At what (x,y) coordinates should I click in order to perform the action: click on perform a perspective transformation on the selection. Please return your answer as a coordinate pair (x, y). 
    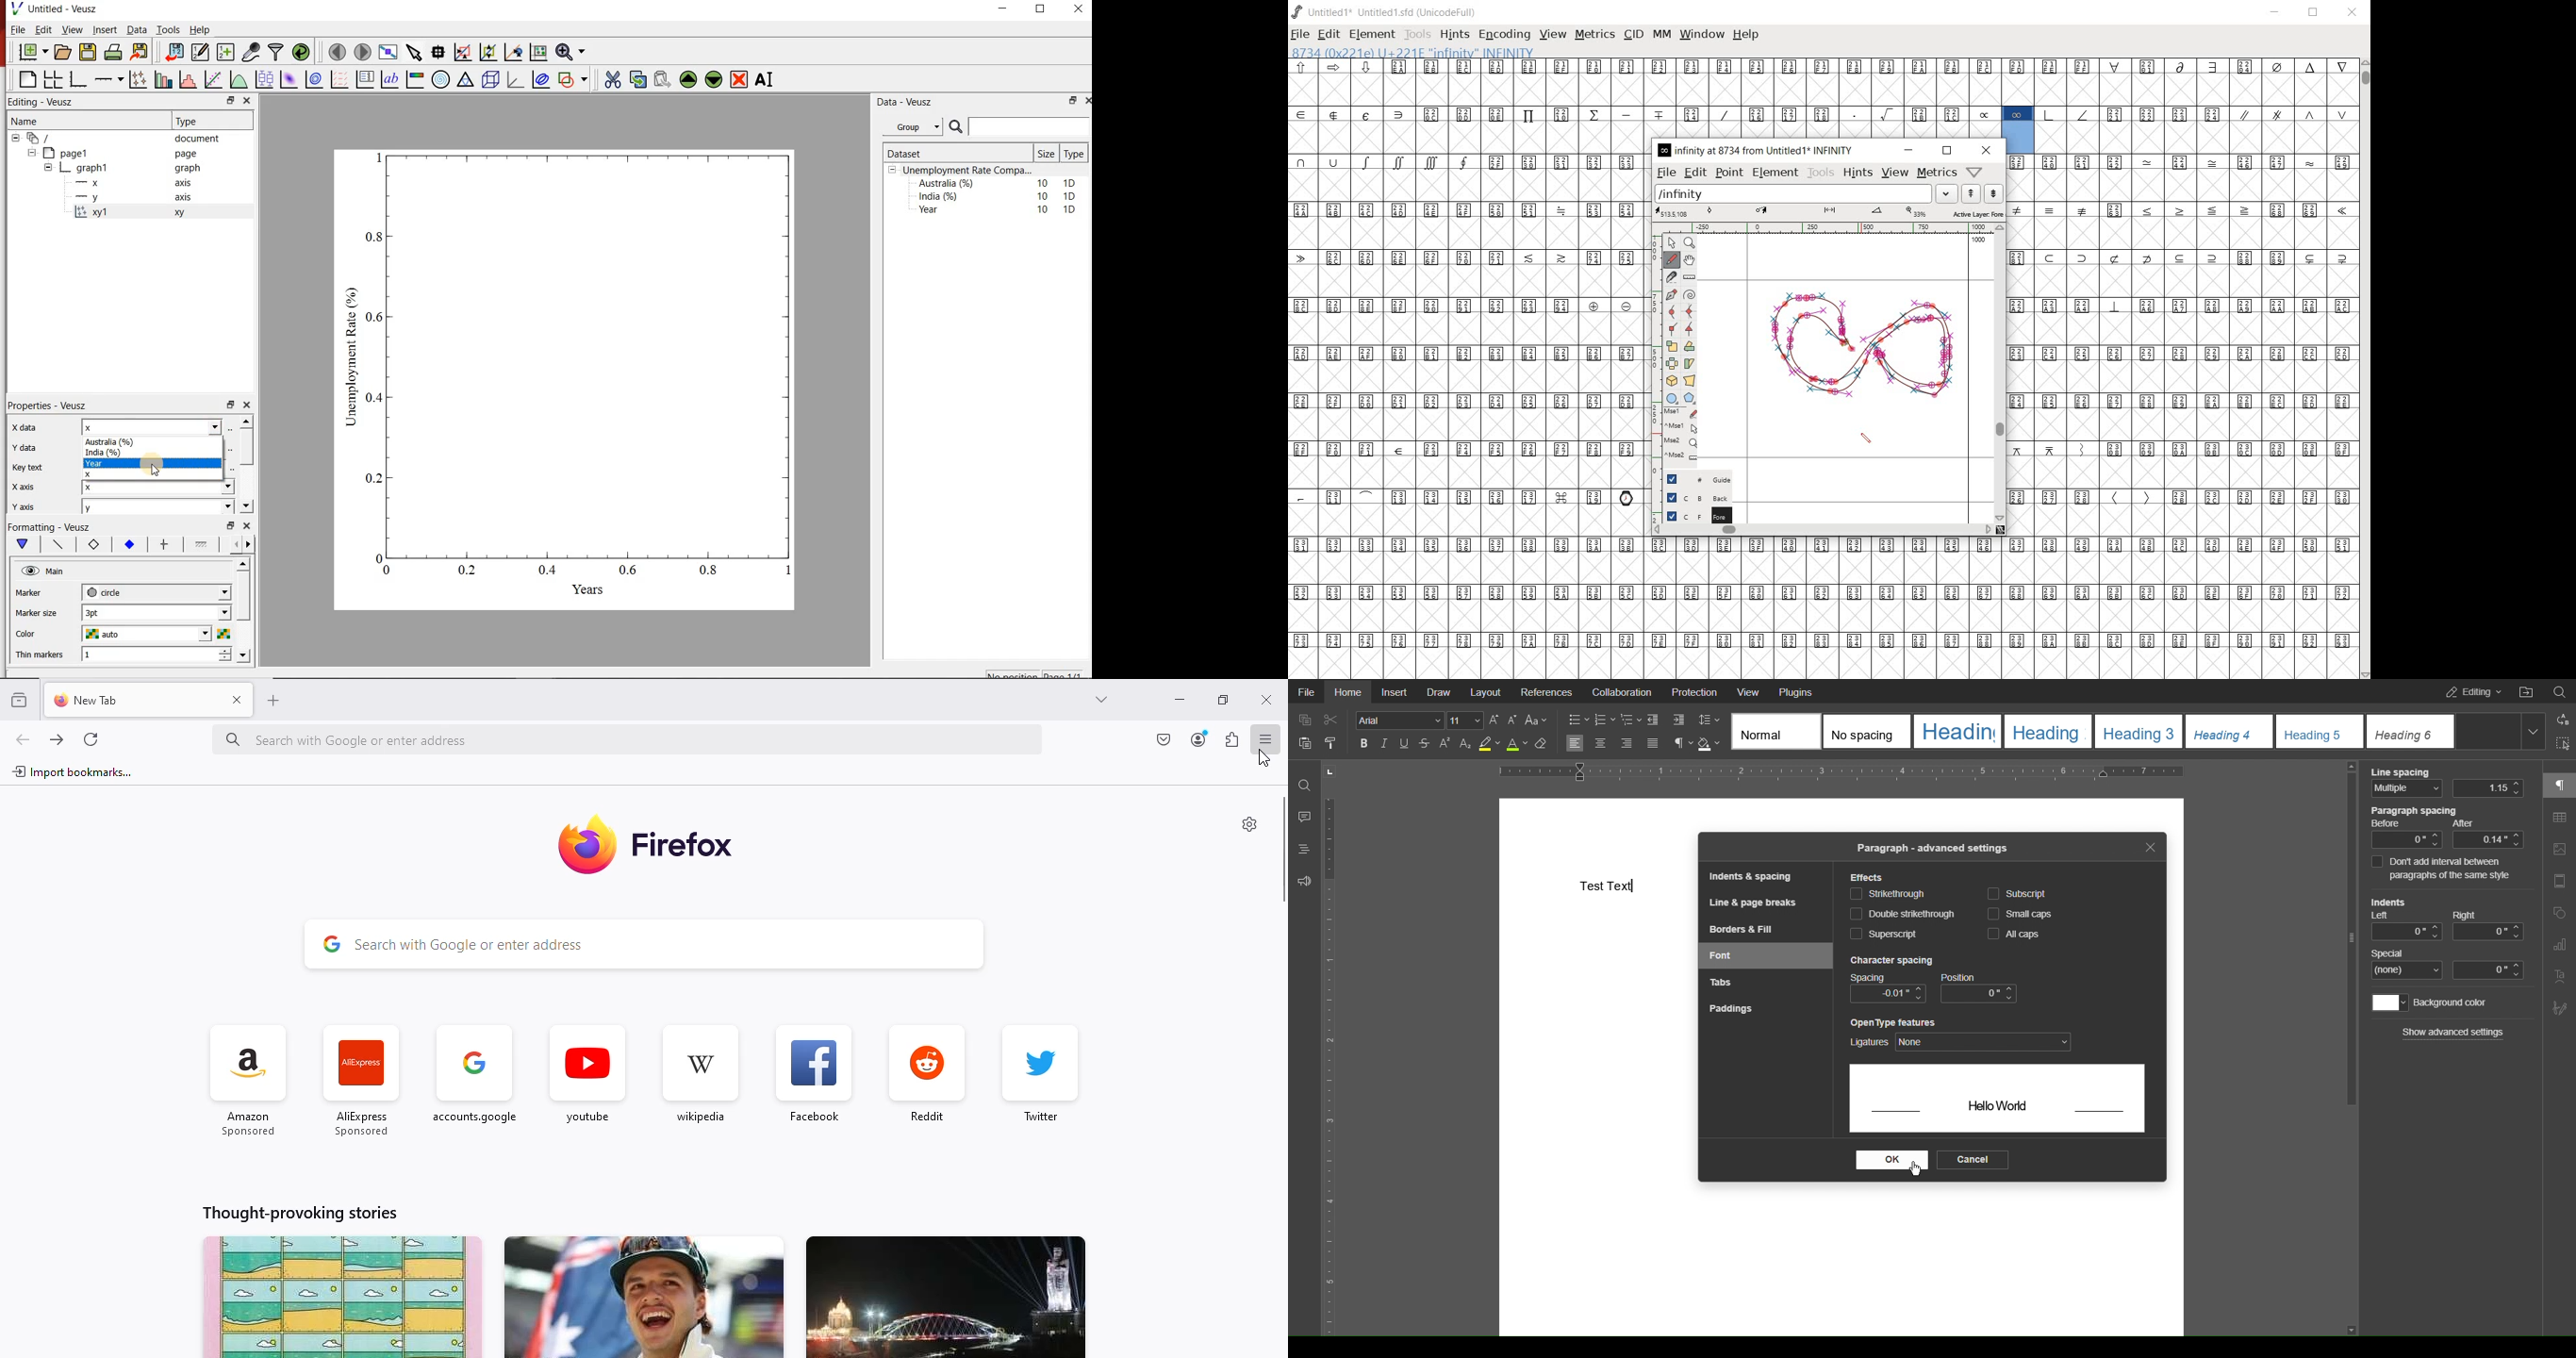
    Looking at the image, I should click on (1690, 380).